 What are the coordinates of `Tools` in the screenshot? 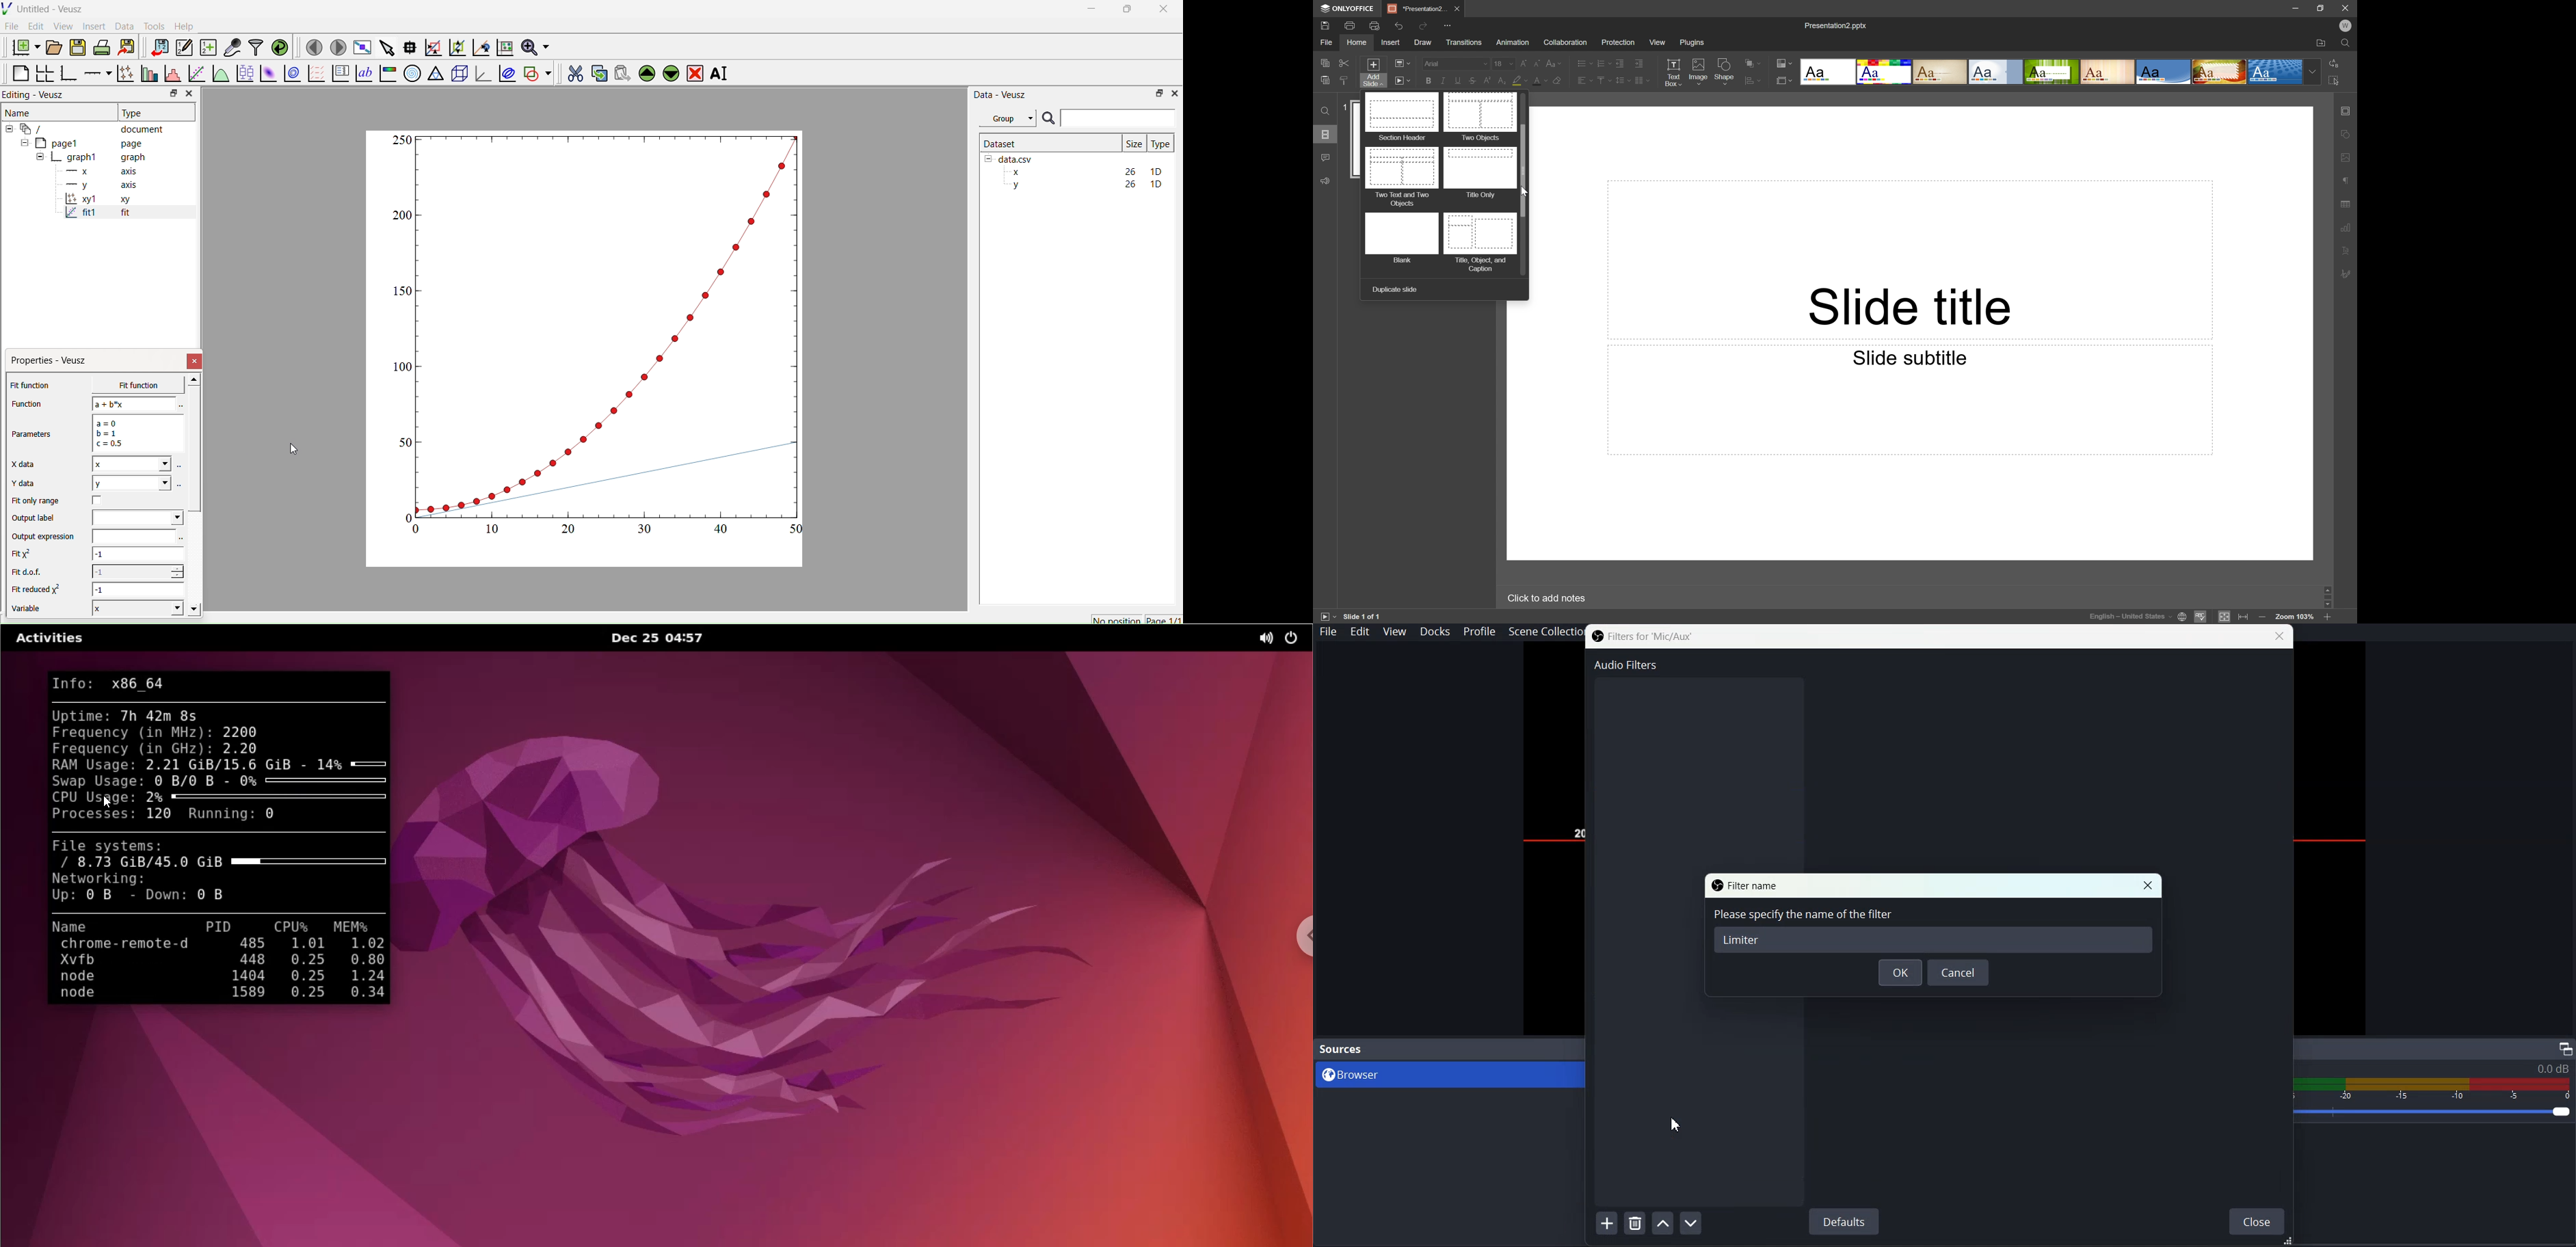 It's located at (152, 25).